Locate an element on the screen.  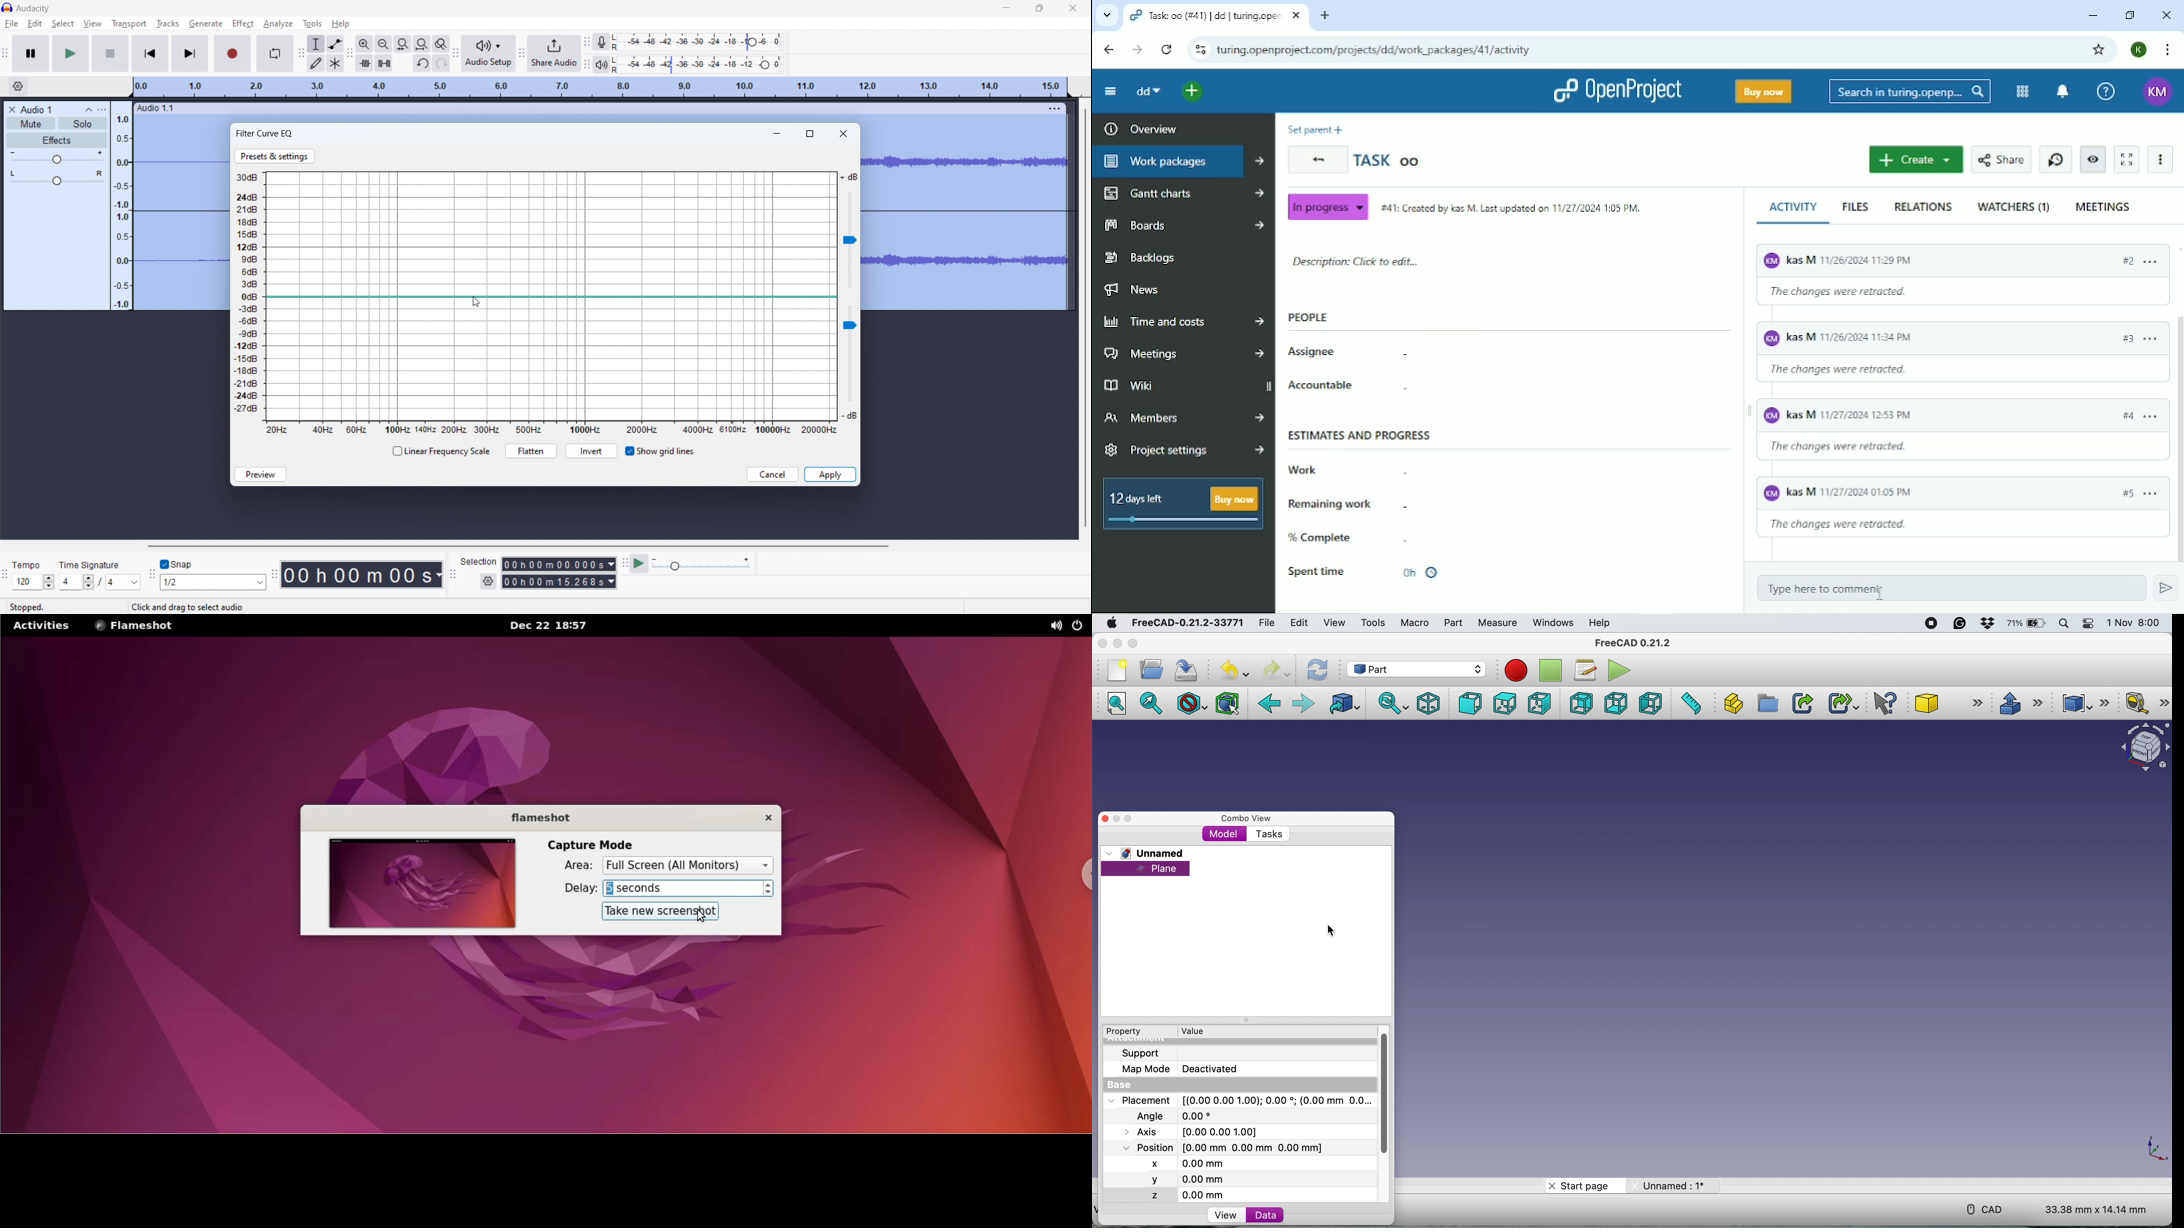
filter curve EQ  is located at coordinates (265, 134).